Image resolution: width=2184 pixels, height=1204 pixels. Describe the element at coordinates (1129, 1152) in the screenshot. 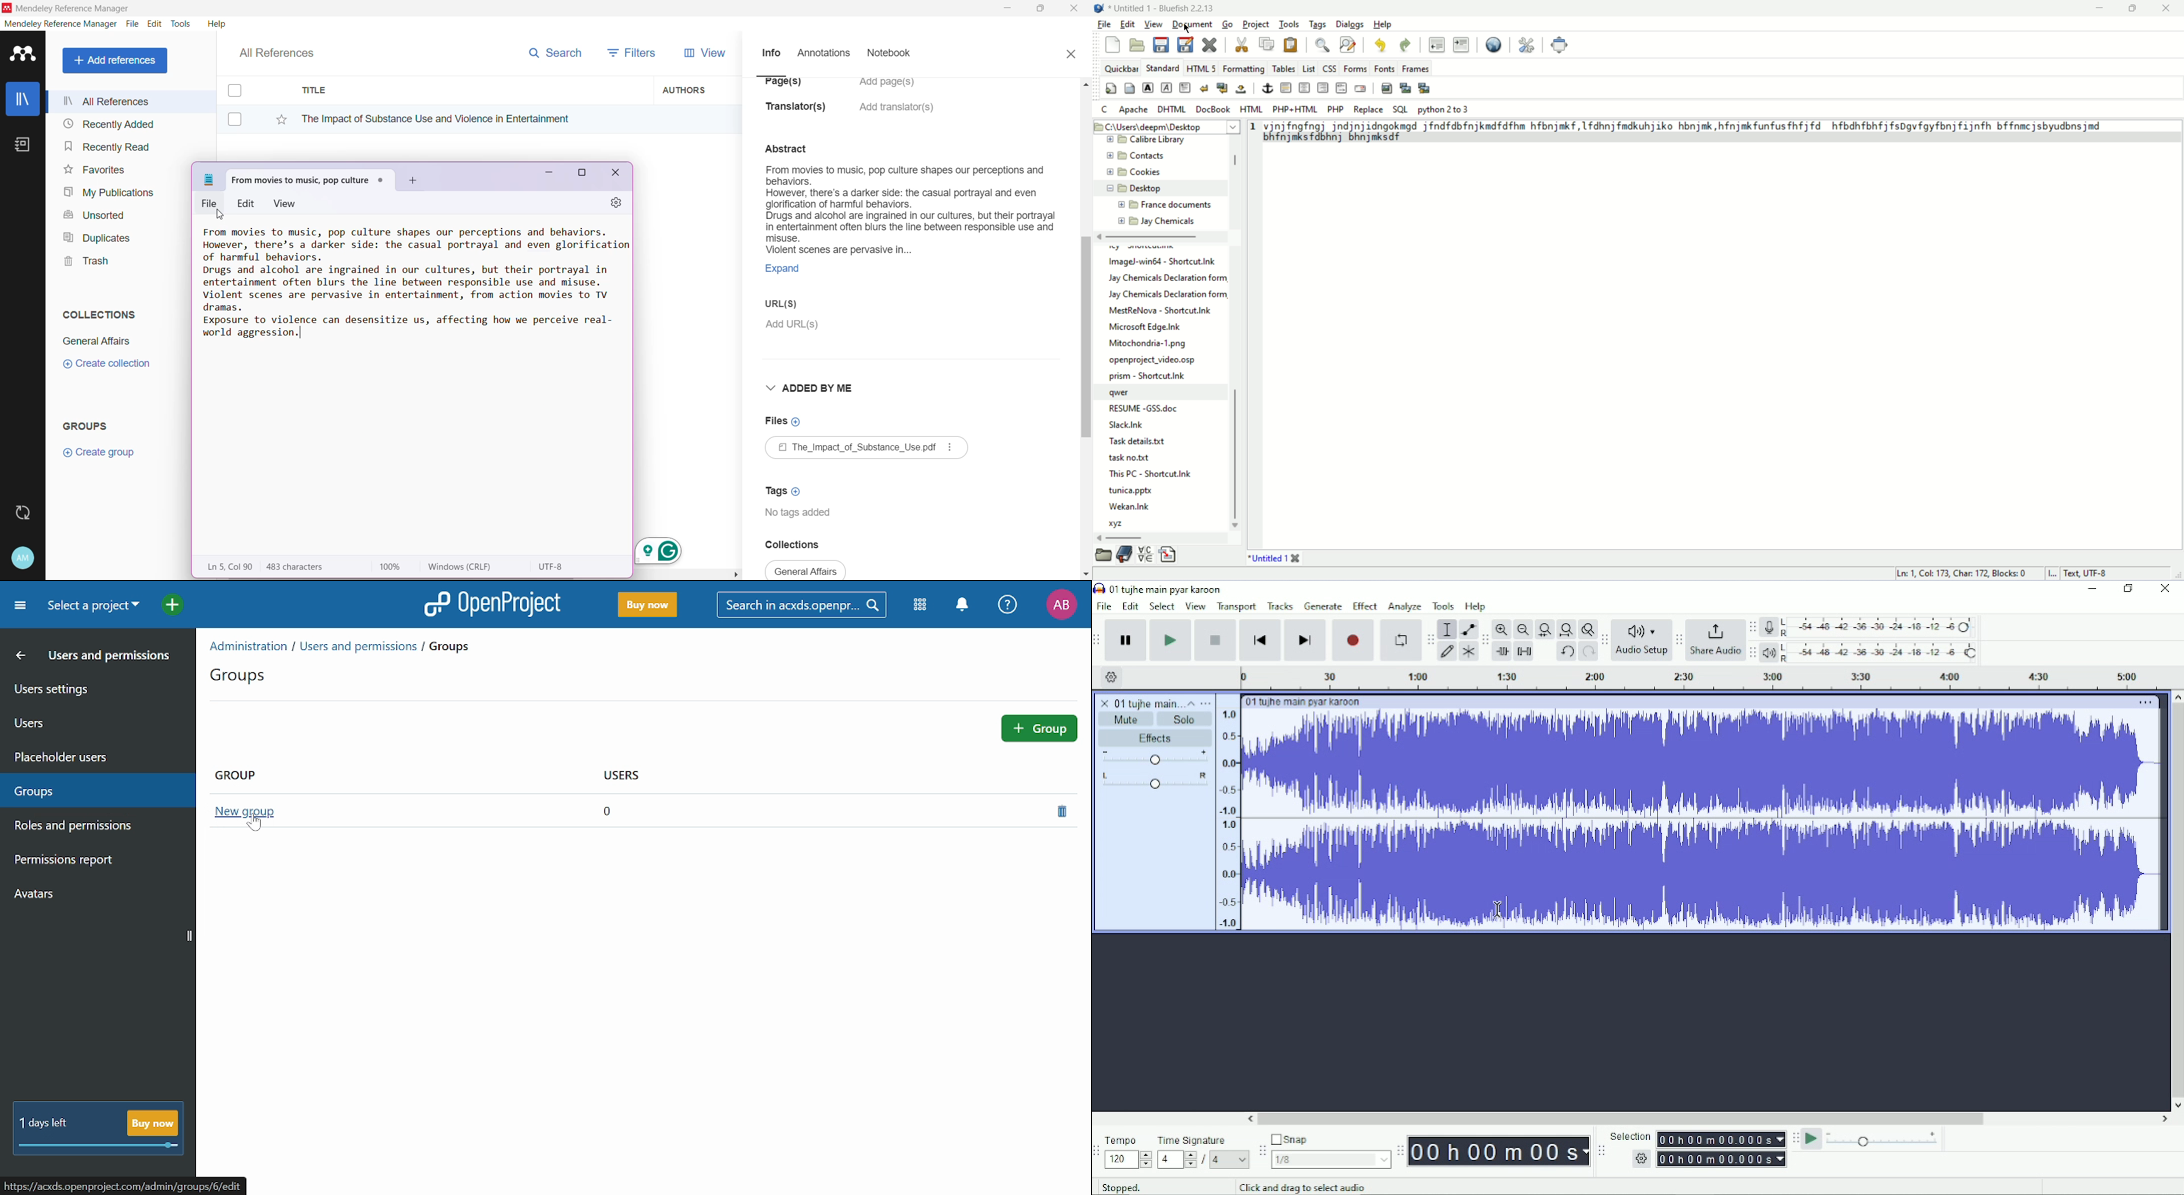

I see `Tempo` at that location.